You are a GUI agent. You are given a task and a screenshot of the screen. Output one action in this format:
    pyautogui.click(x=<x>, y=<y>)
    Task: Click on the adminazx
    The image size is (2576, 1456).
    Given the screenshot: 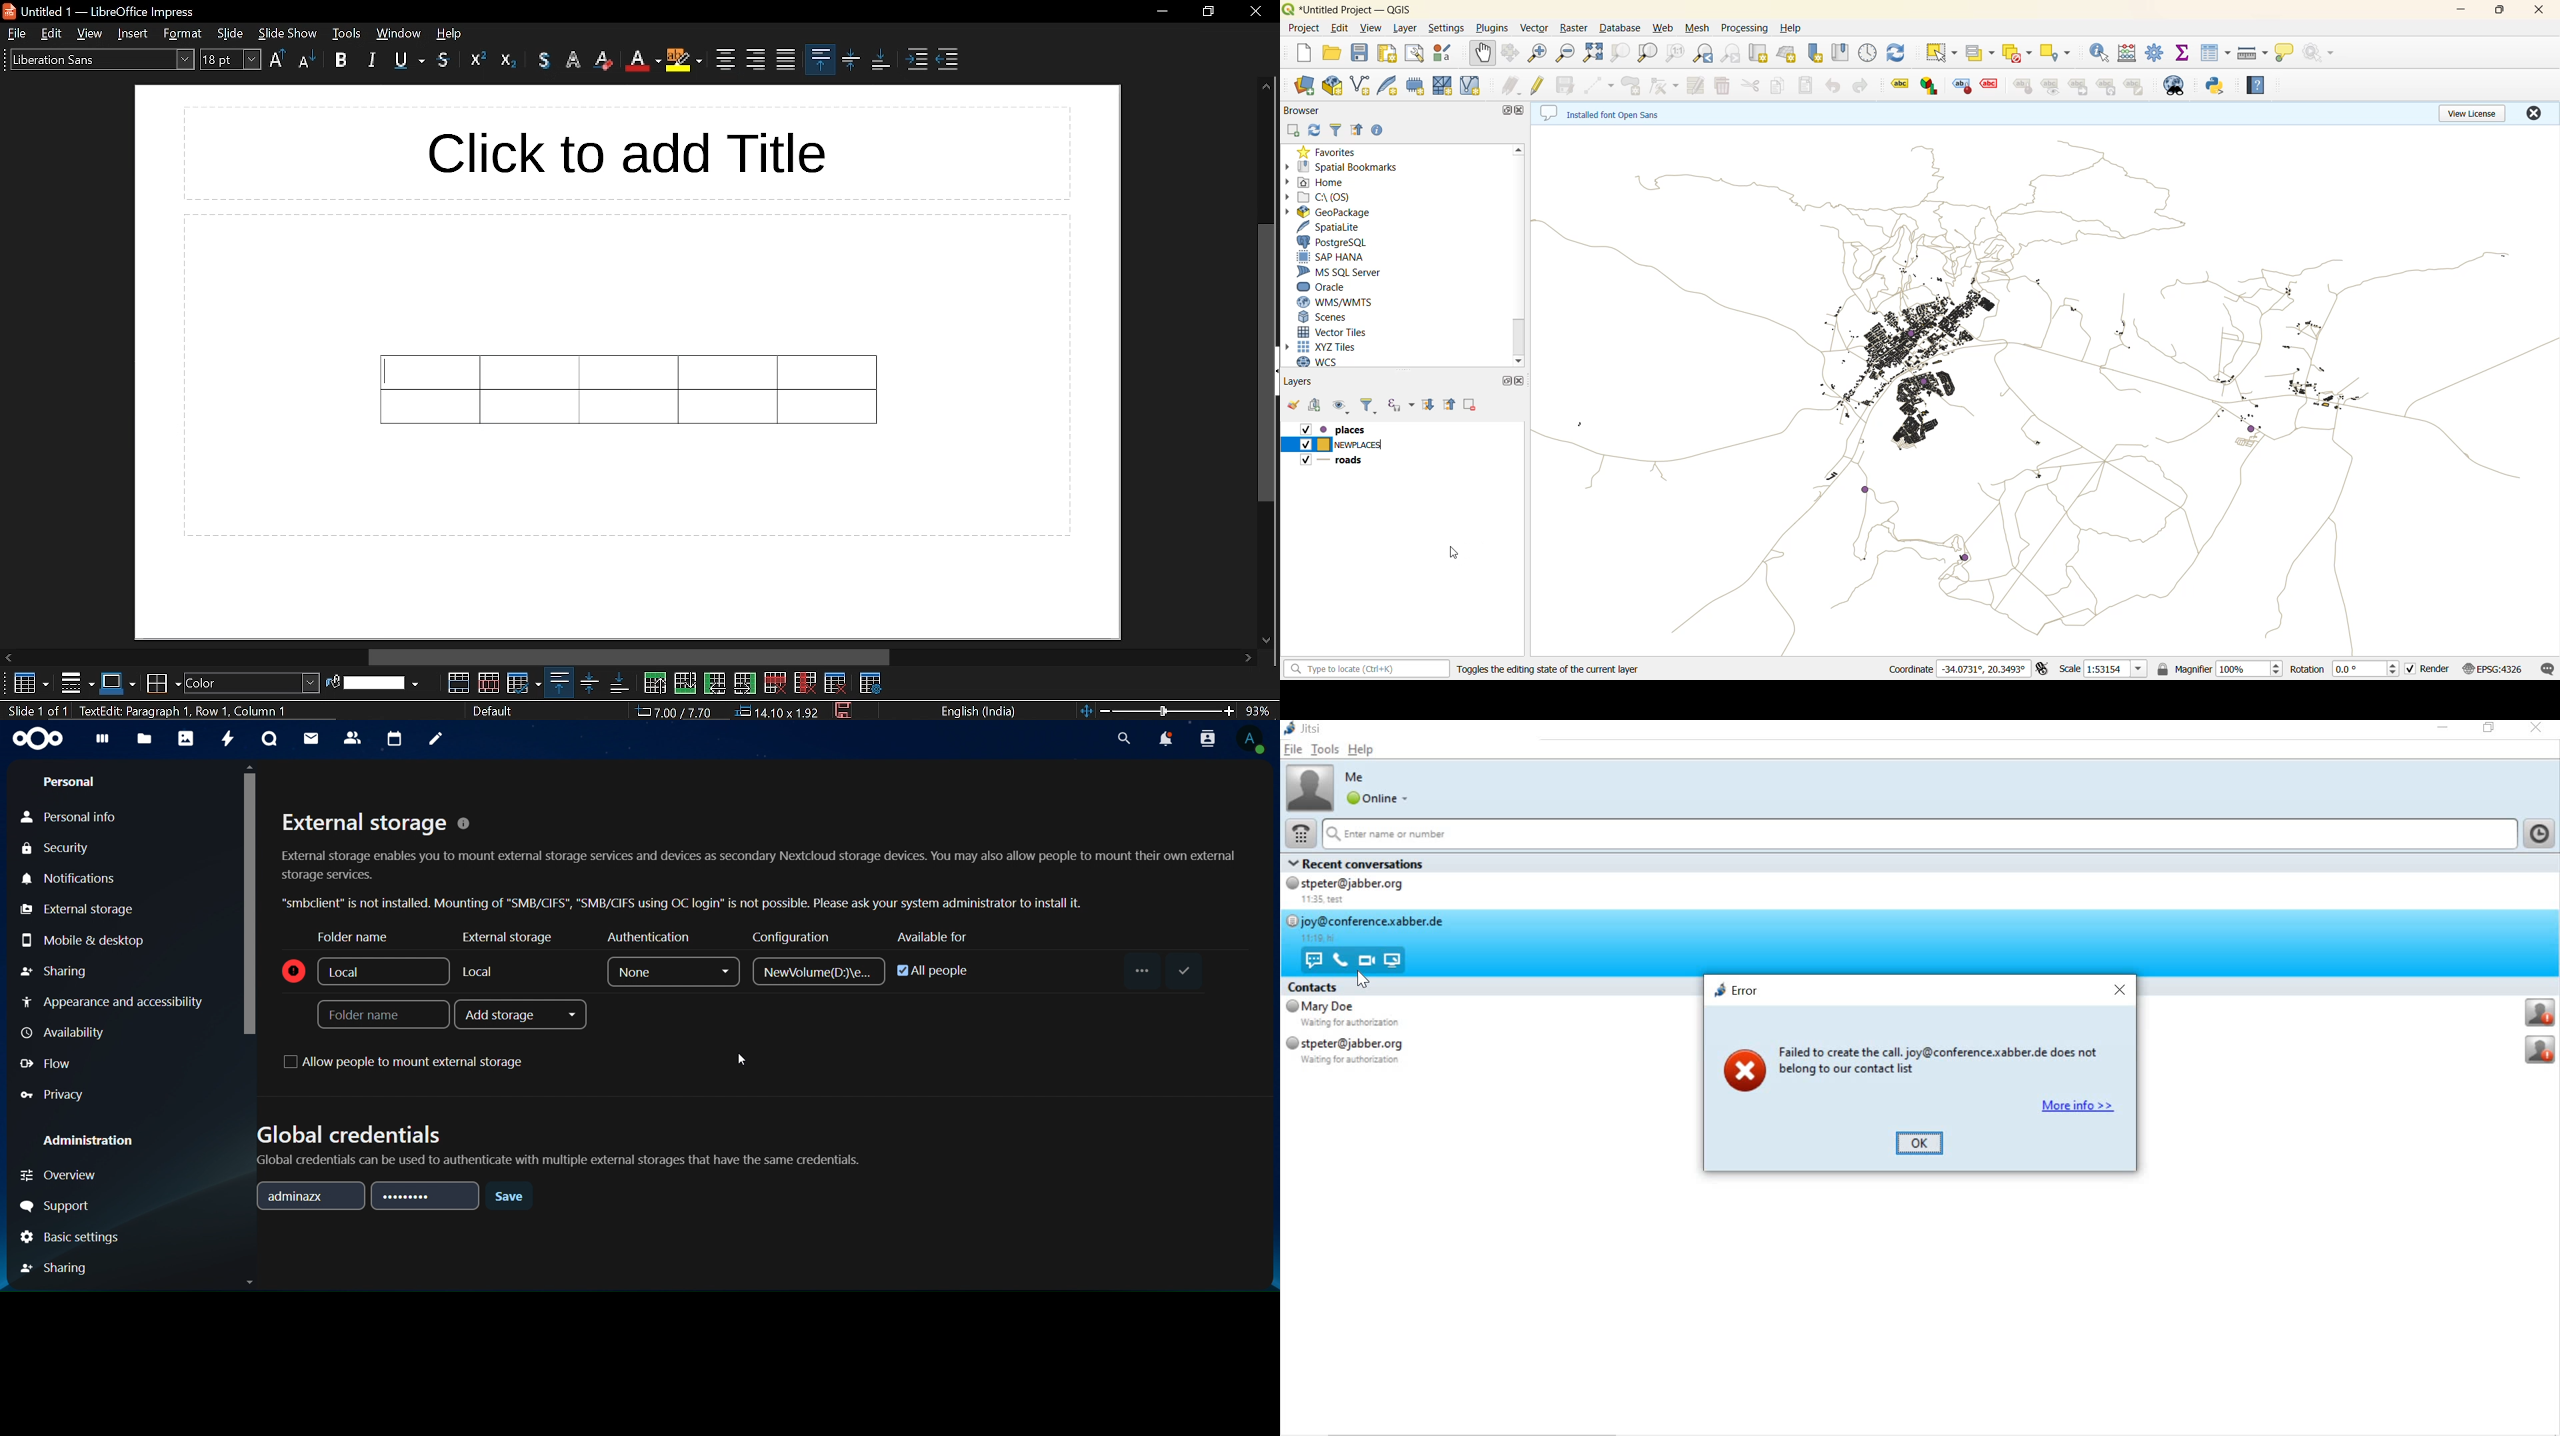 What is the action you would take?
    pyautogui.click(x=311, y=1197)
    